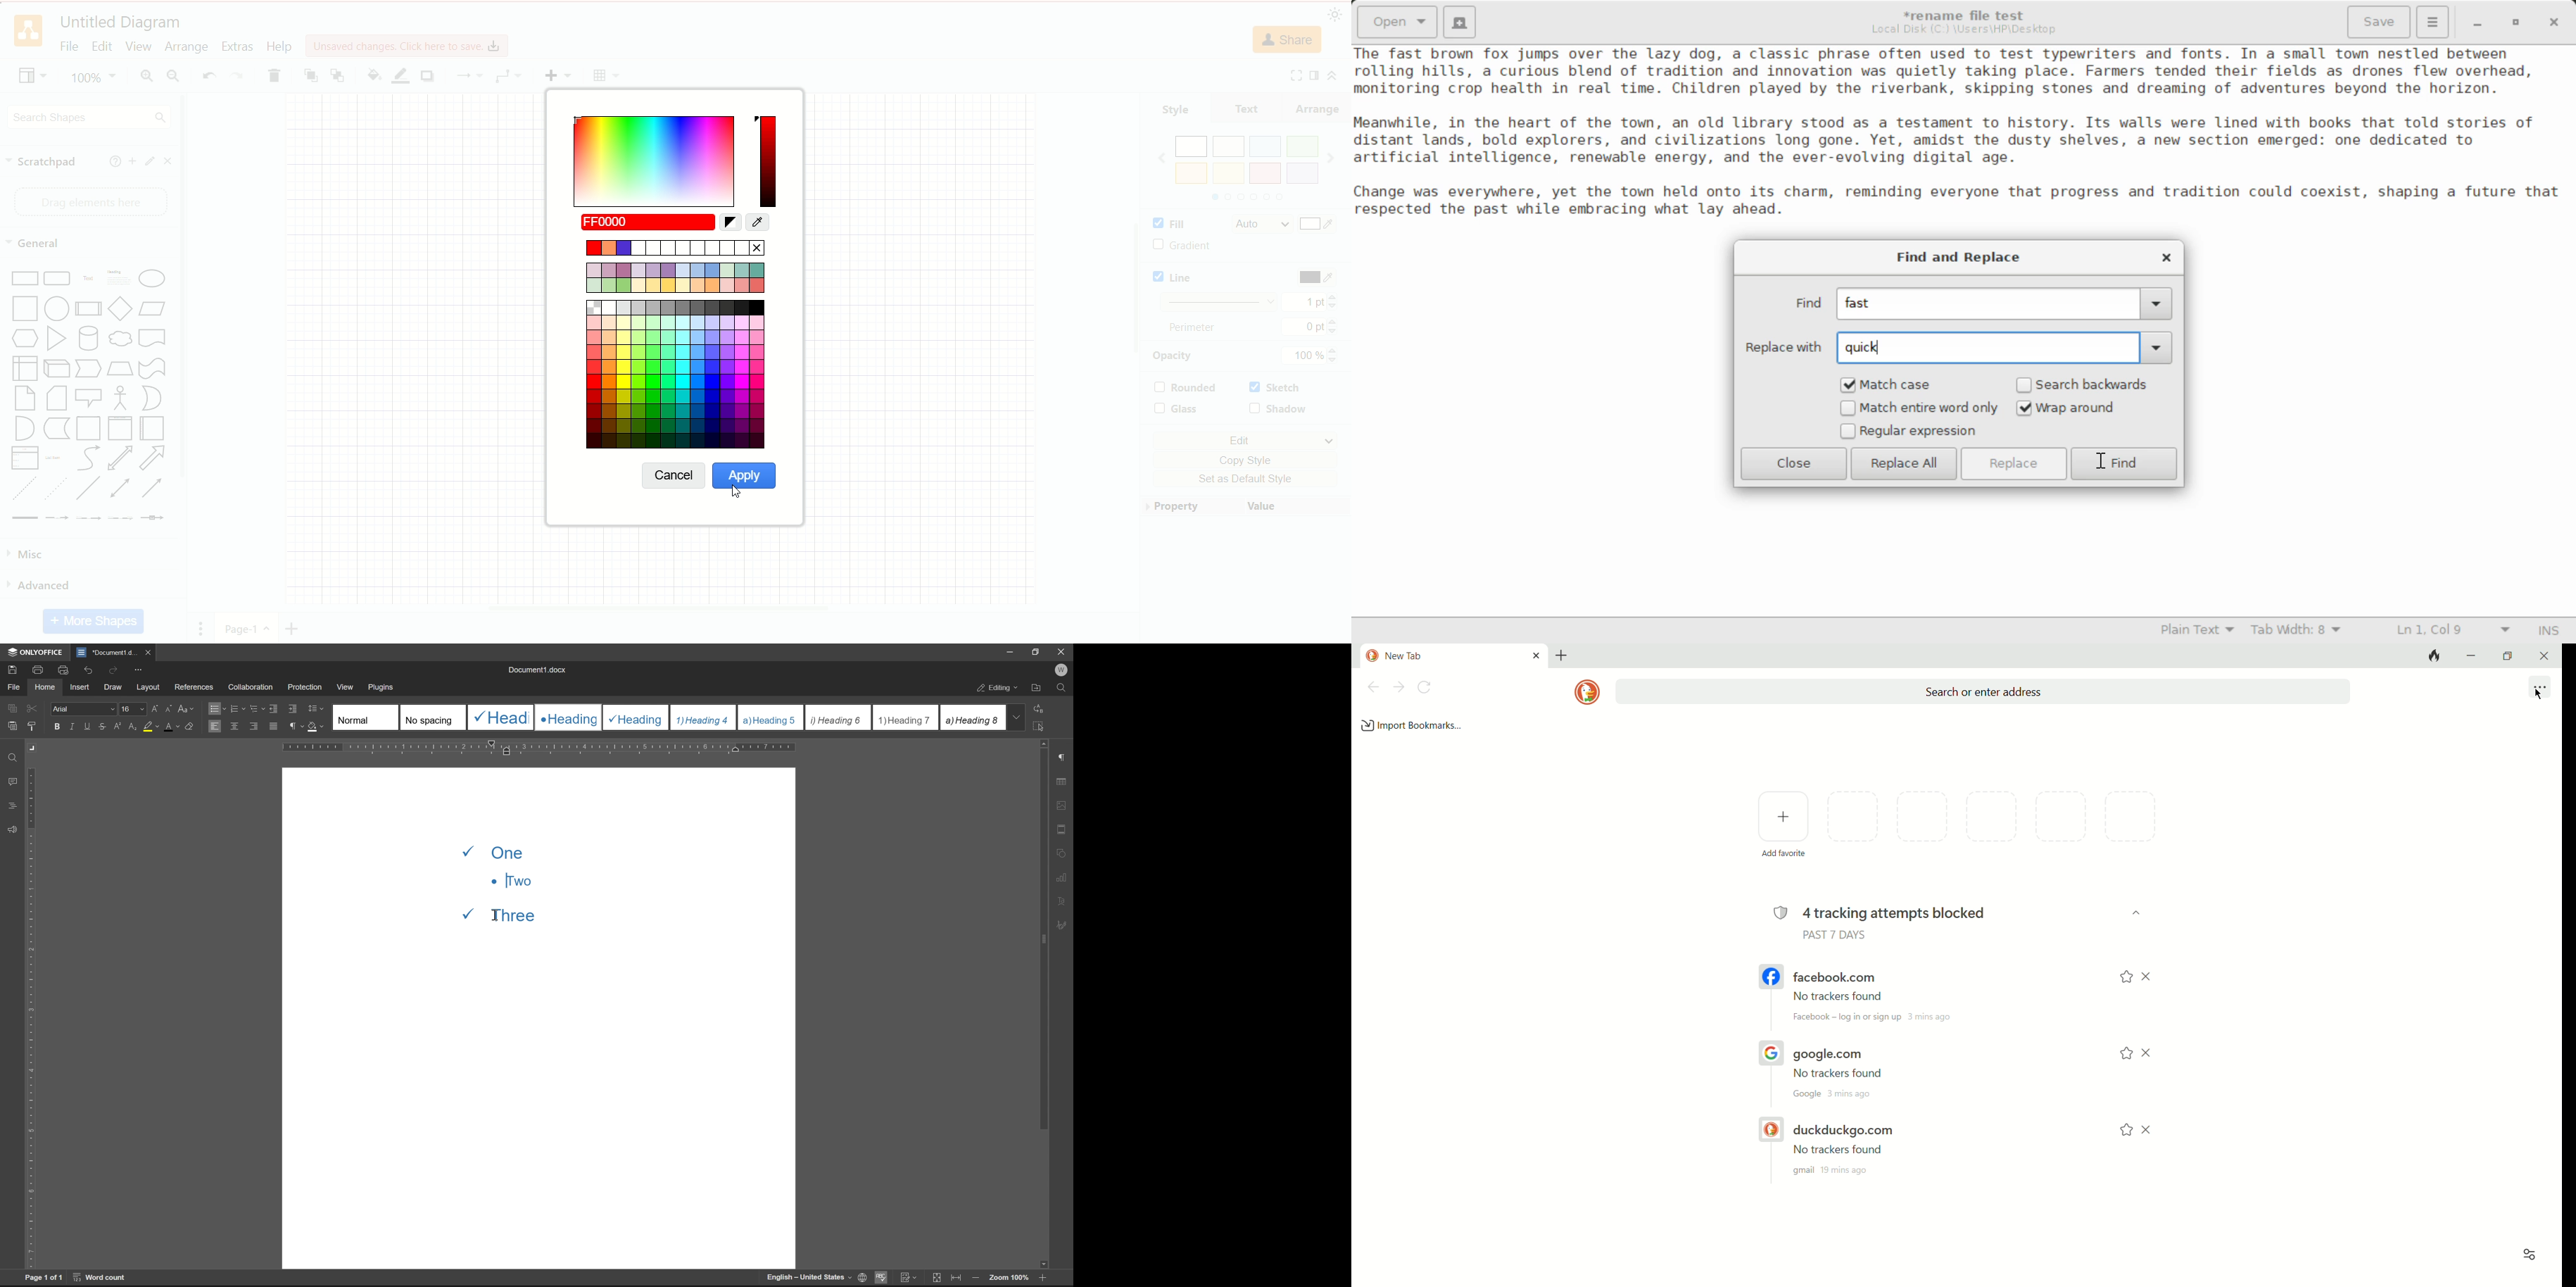 Image resolution: width=2576 pixels, height=1288 pixels. I want to click on replace, so click(1041, 708).